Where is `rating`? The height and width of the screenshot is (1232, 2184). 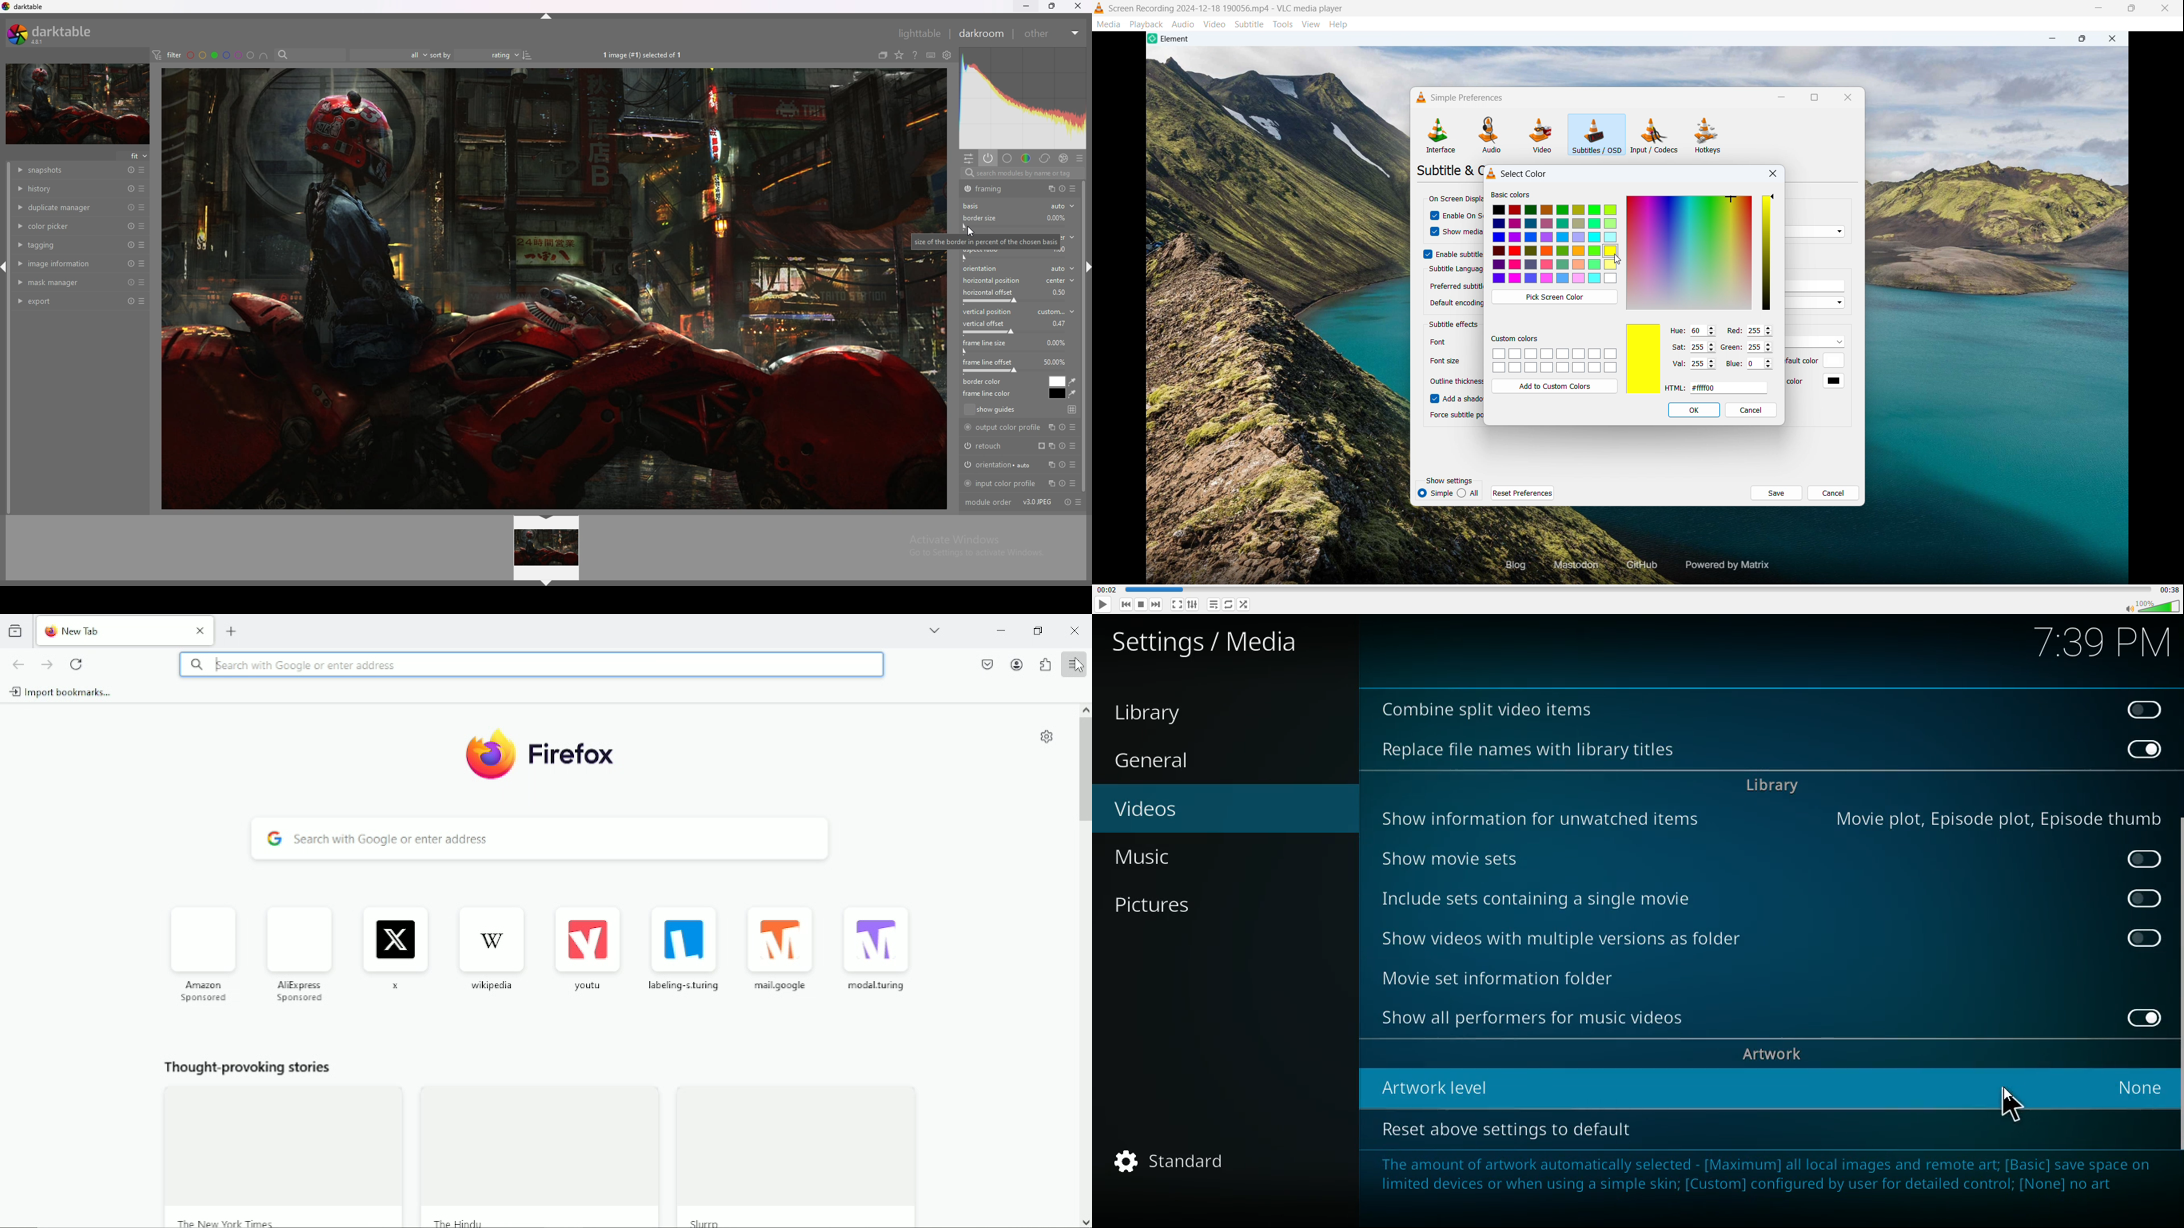
rating is located at coordinates (494, 55).